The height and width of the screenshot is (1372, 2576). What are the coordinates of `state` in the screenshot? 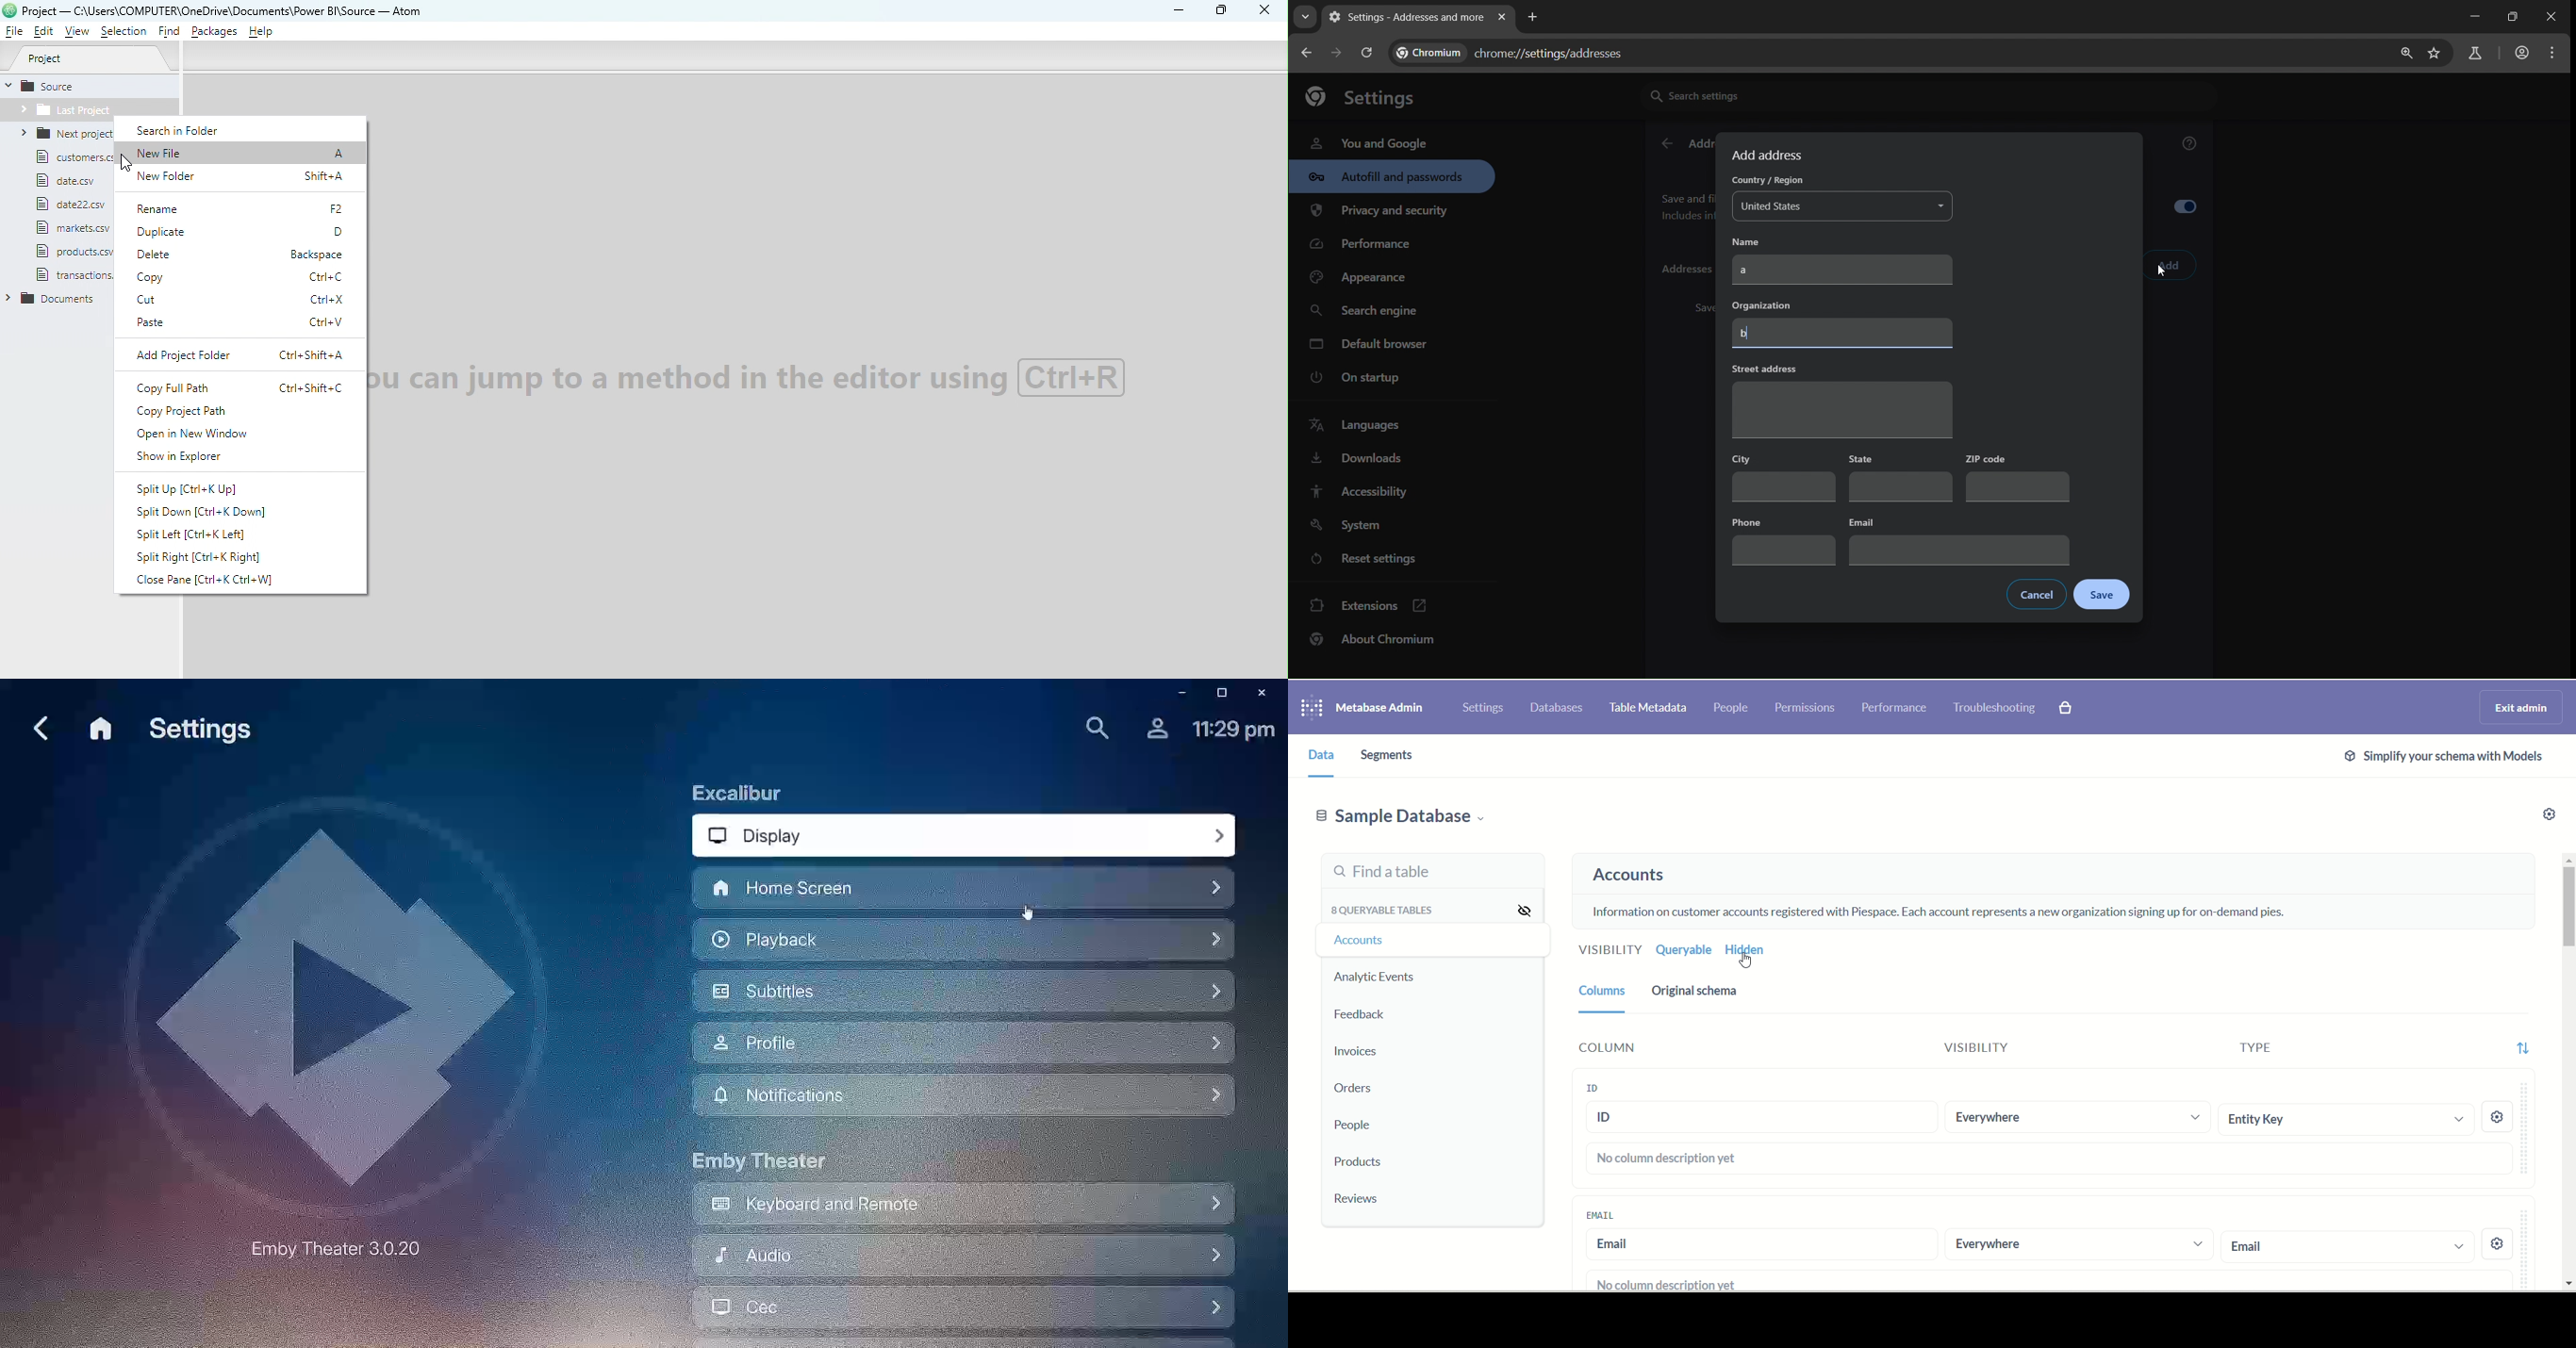 It's located at (1901, 478).